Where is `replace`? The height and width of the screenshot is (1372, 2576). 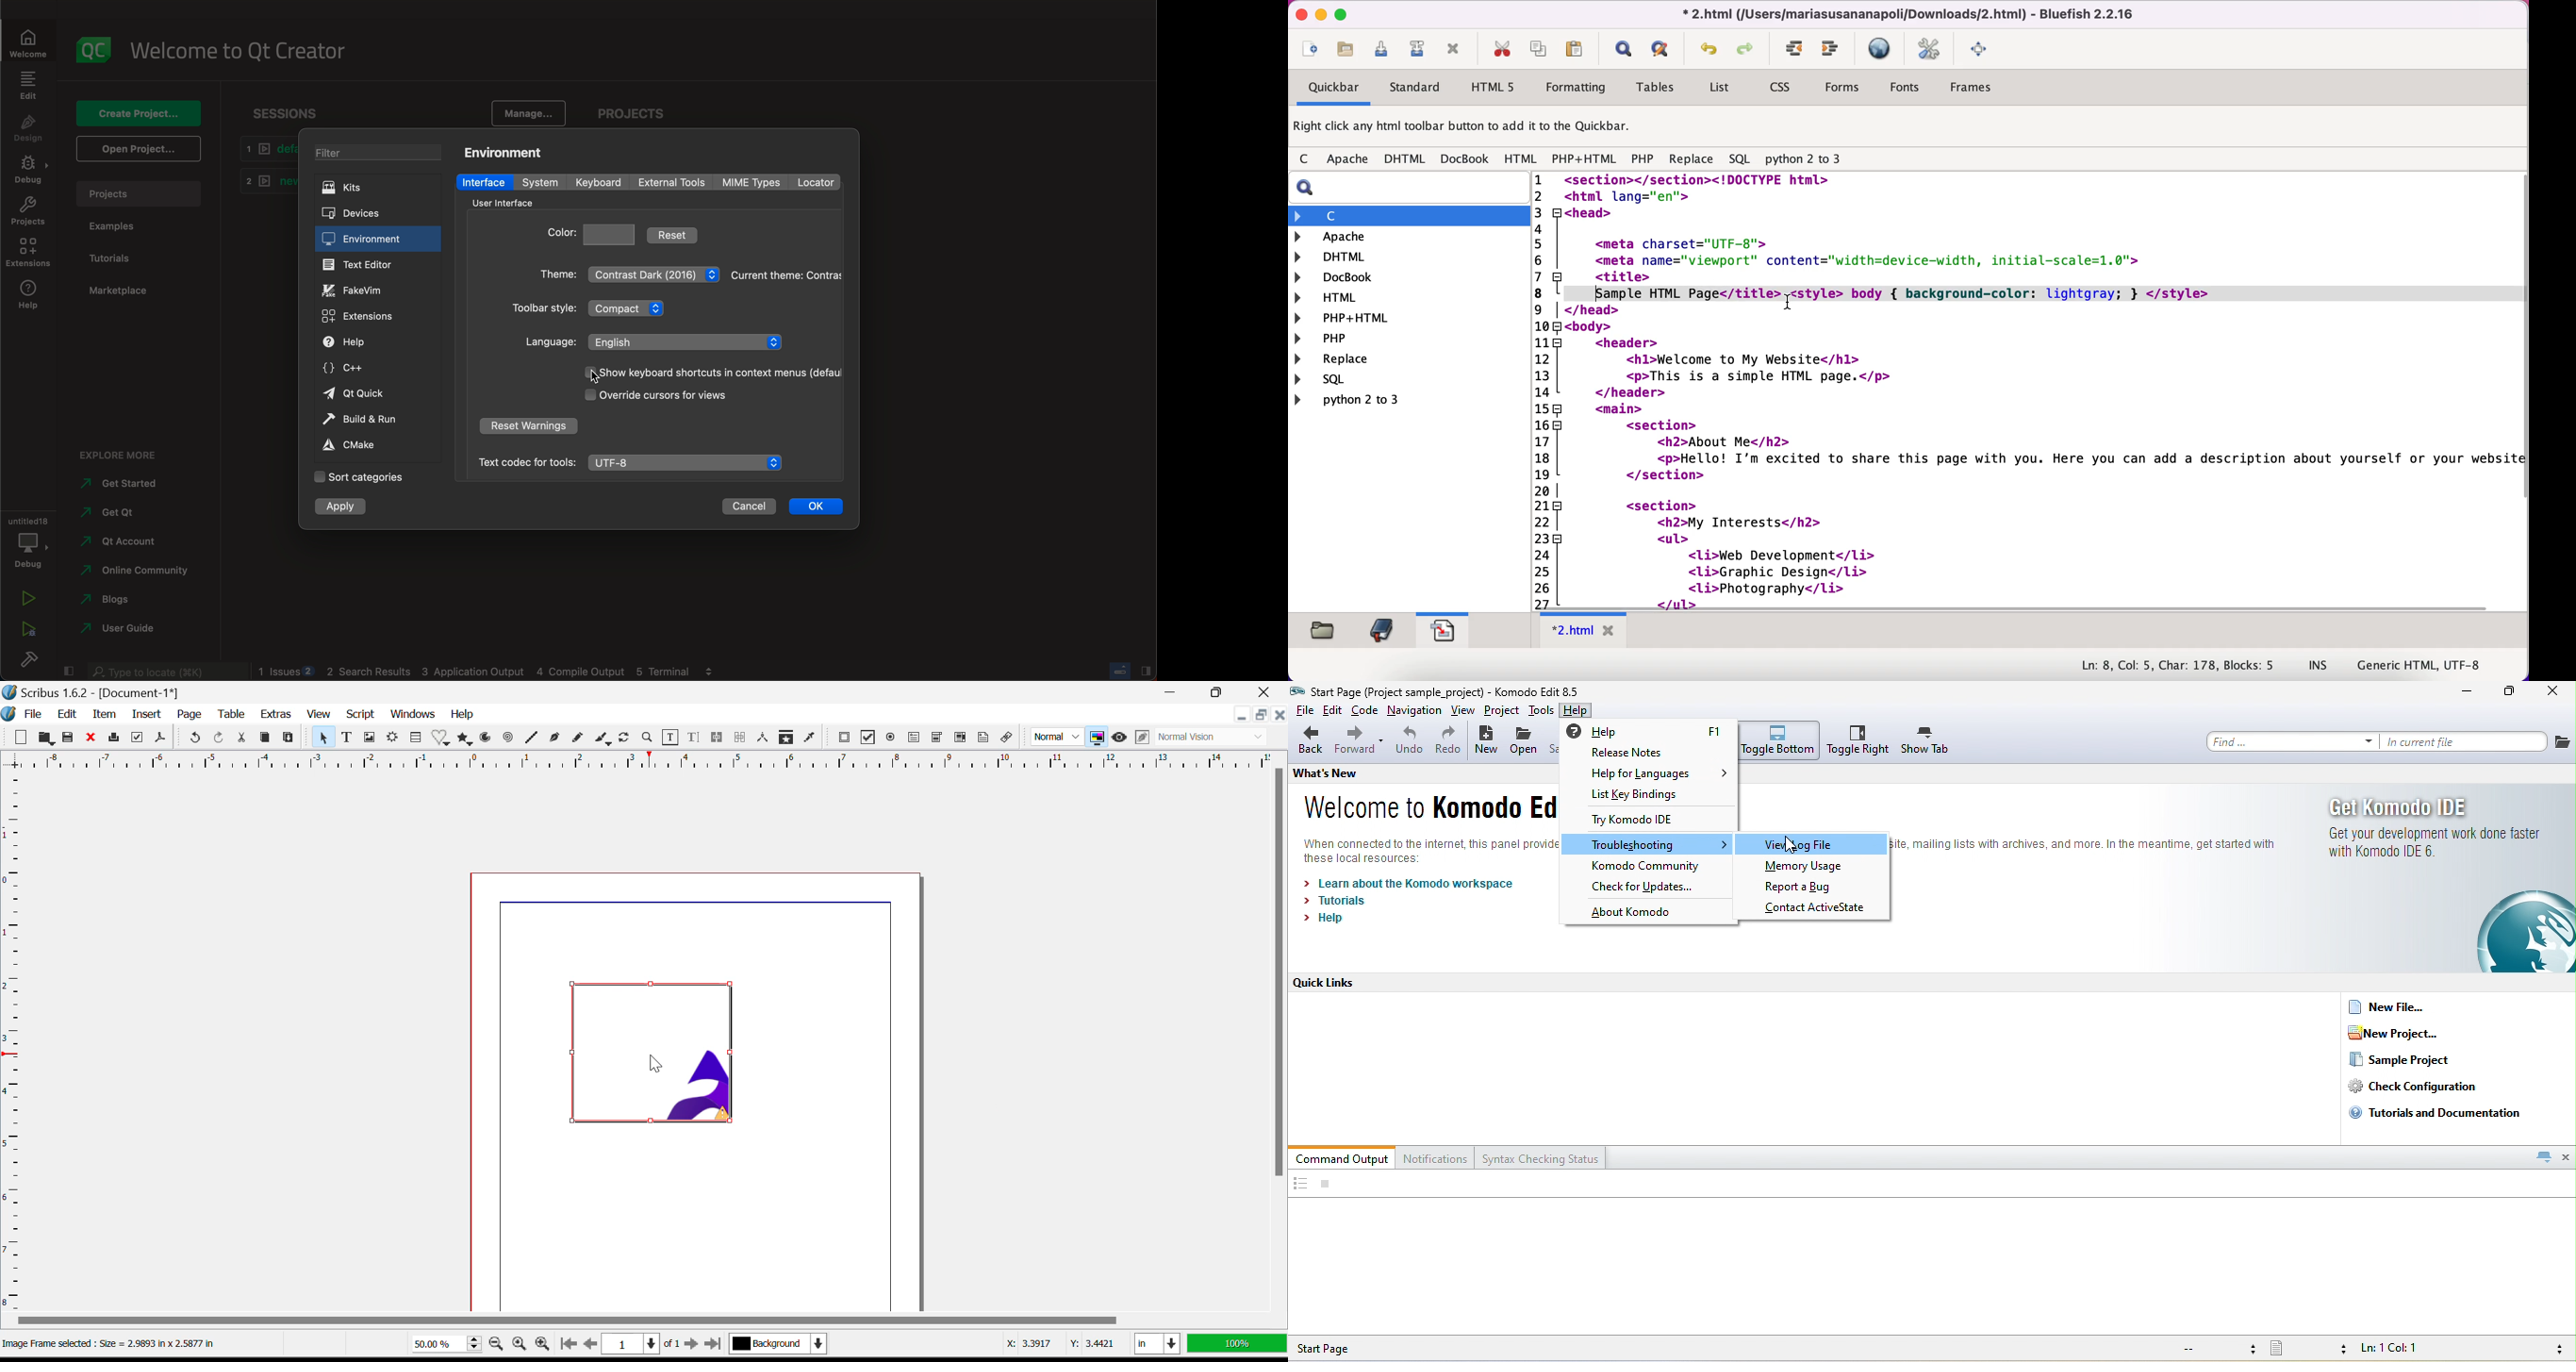 replace is located at coordinates (1691, 162).